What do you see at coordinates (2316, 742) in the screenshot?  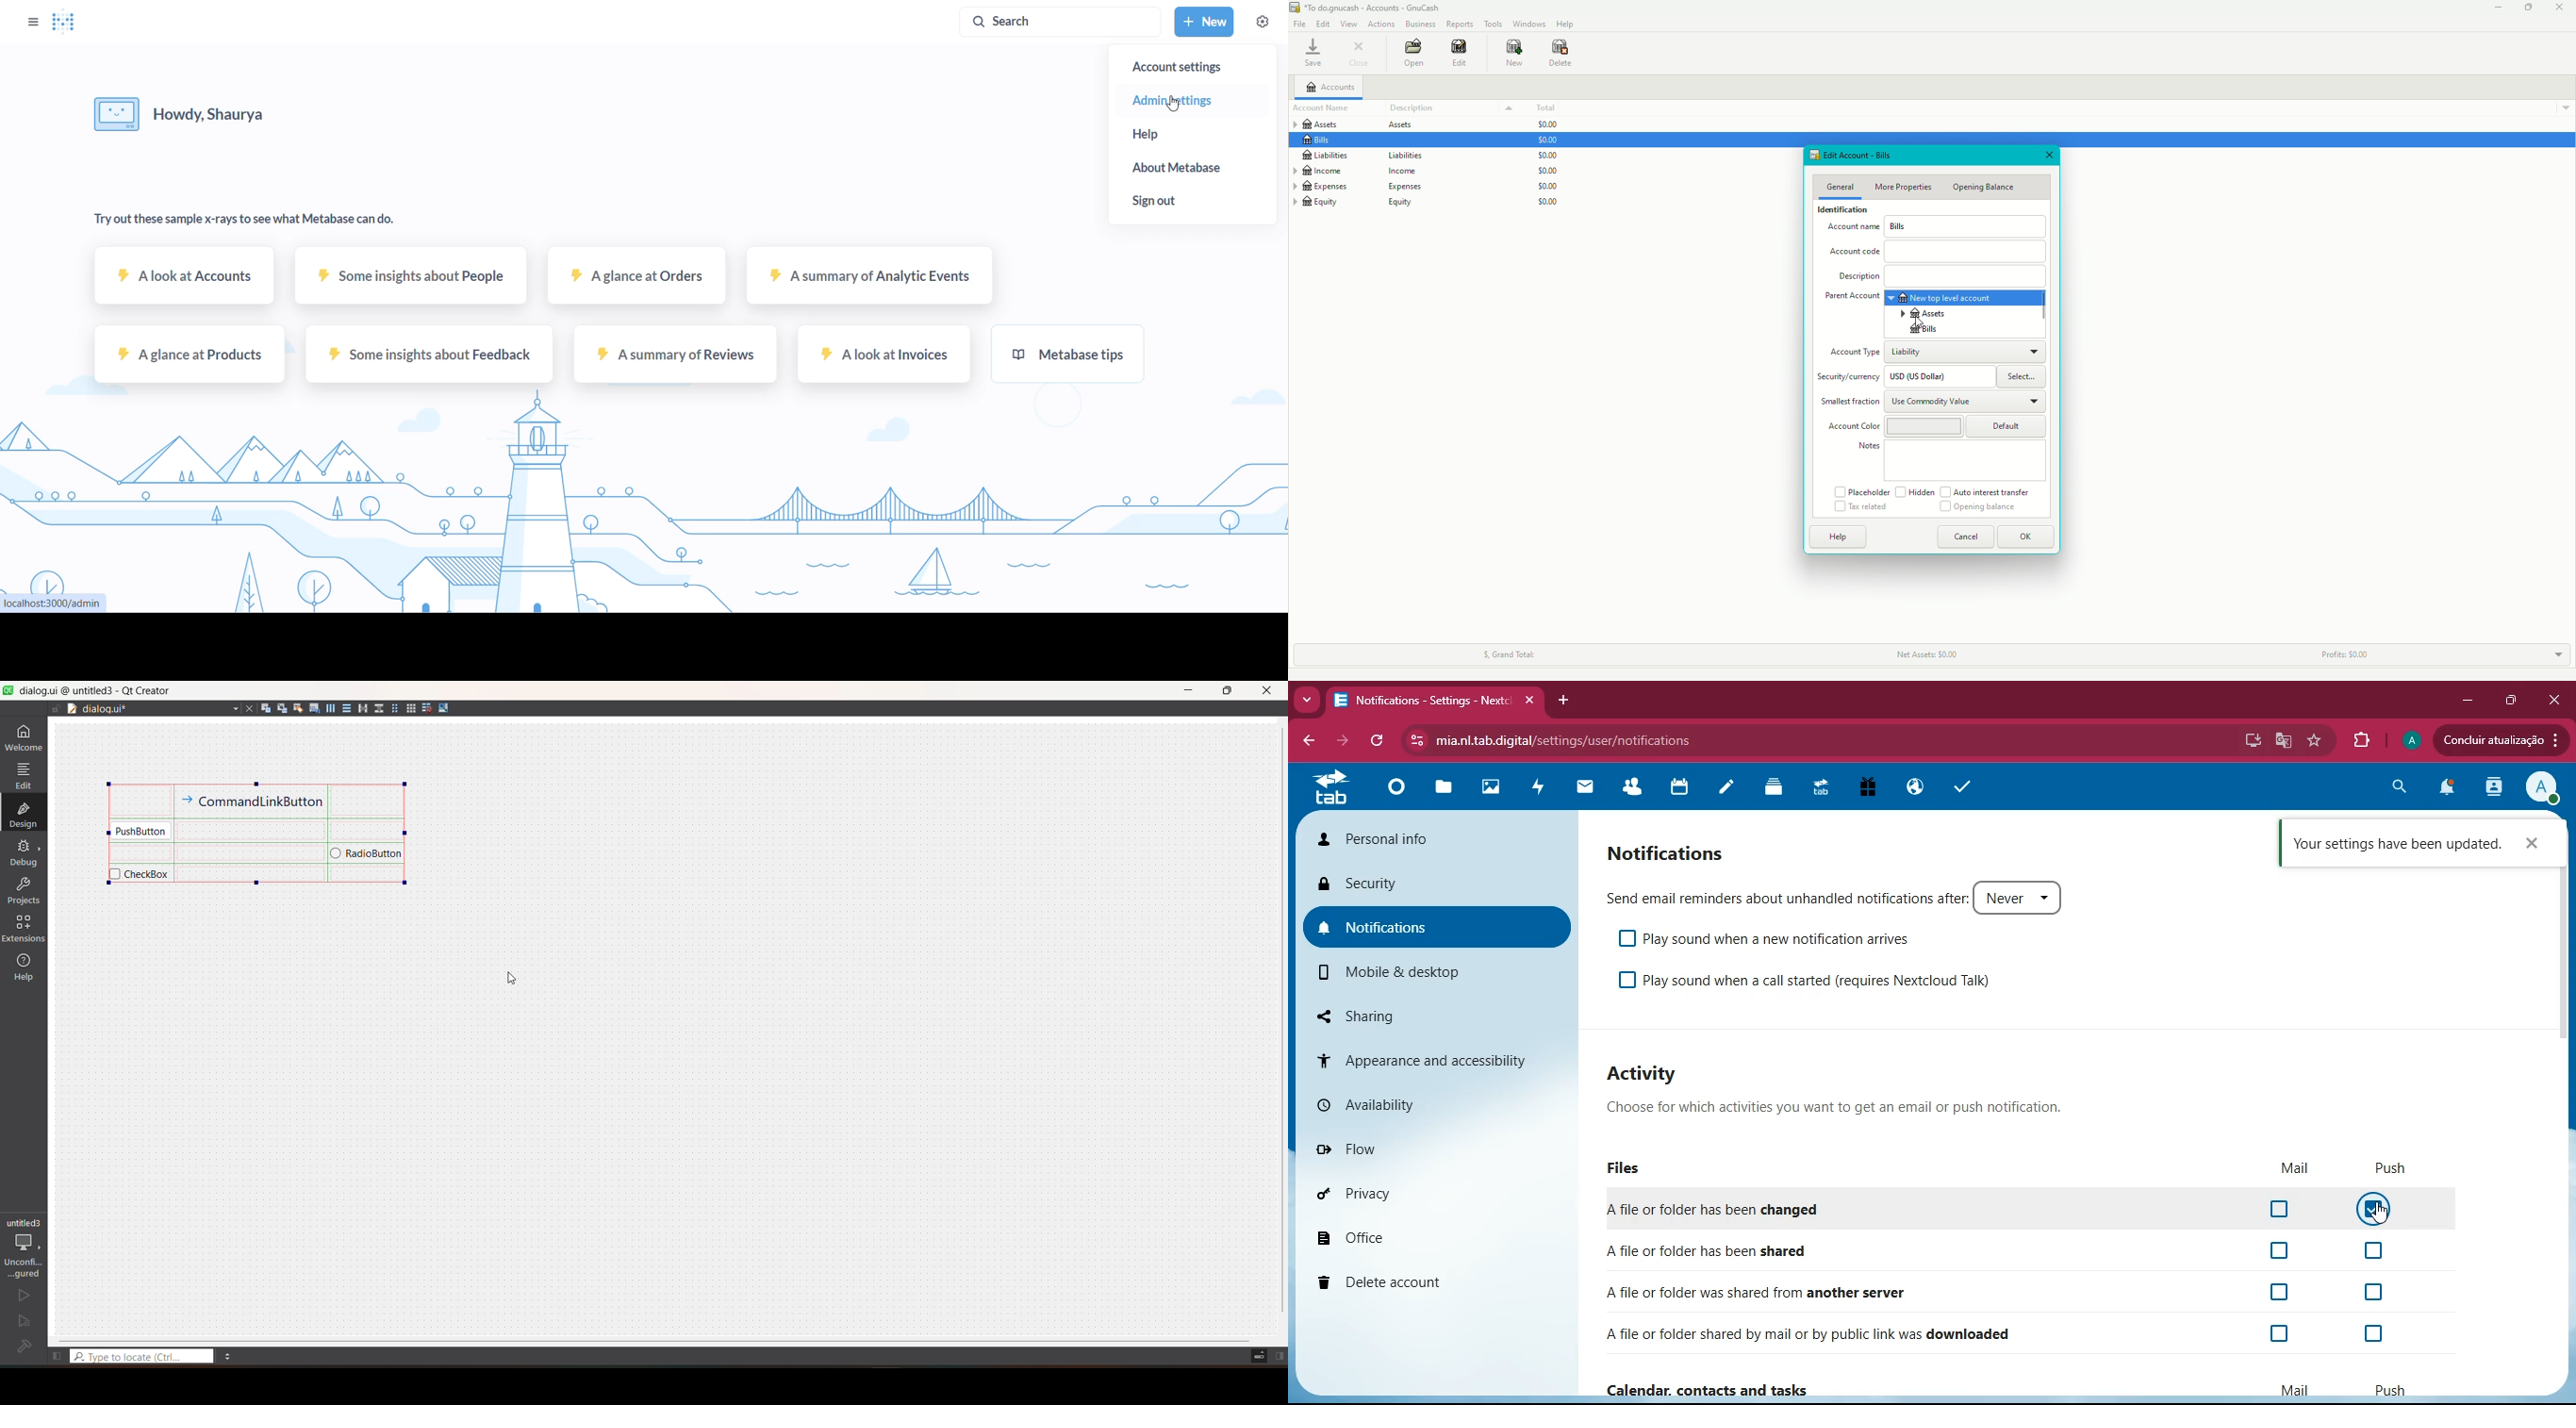 I see `favourite` at bounding box center [2316, 742].